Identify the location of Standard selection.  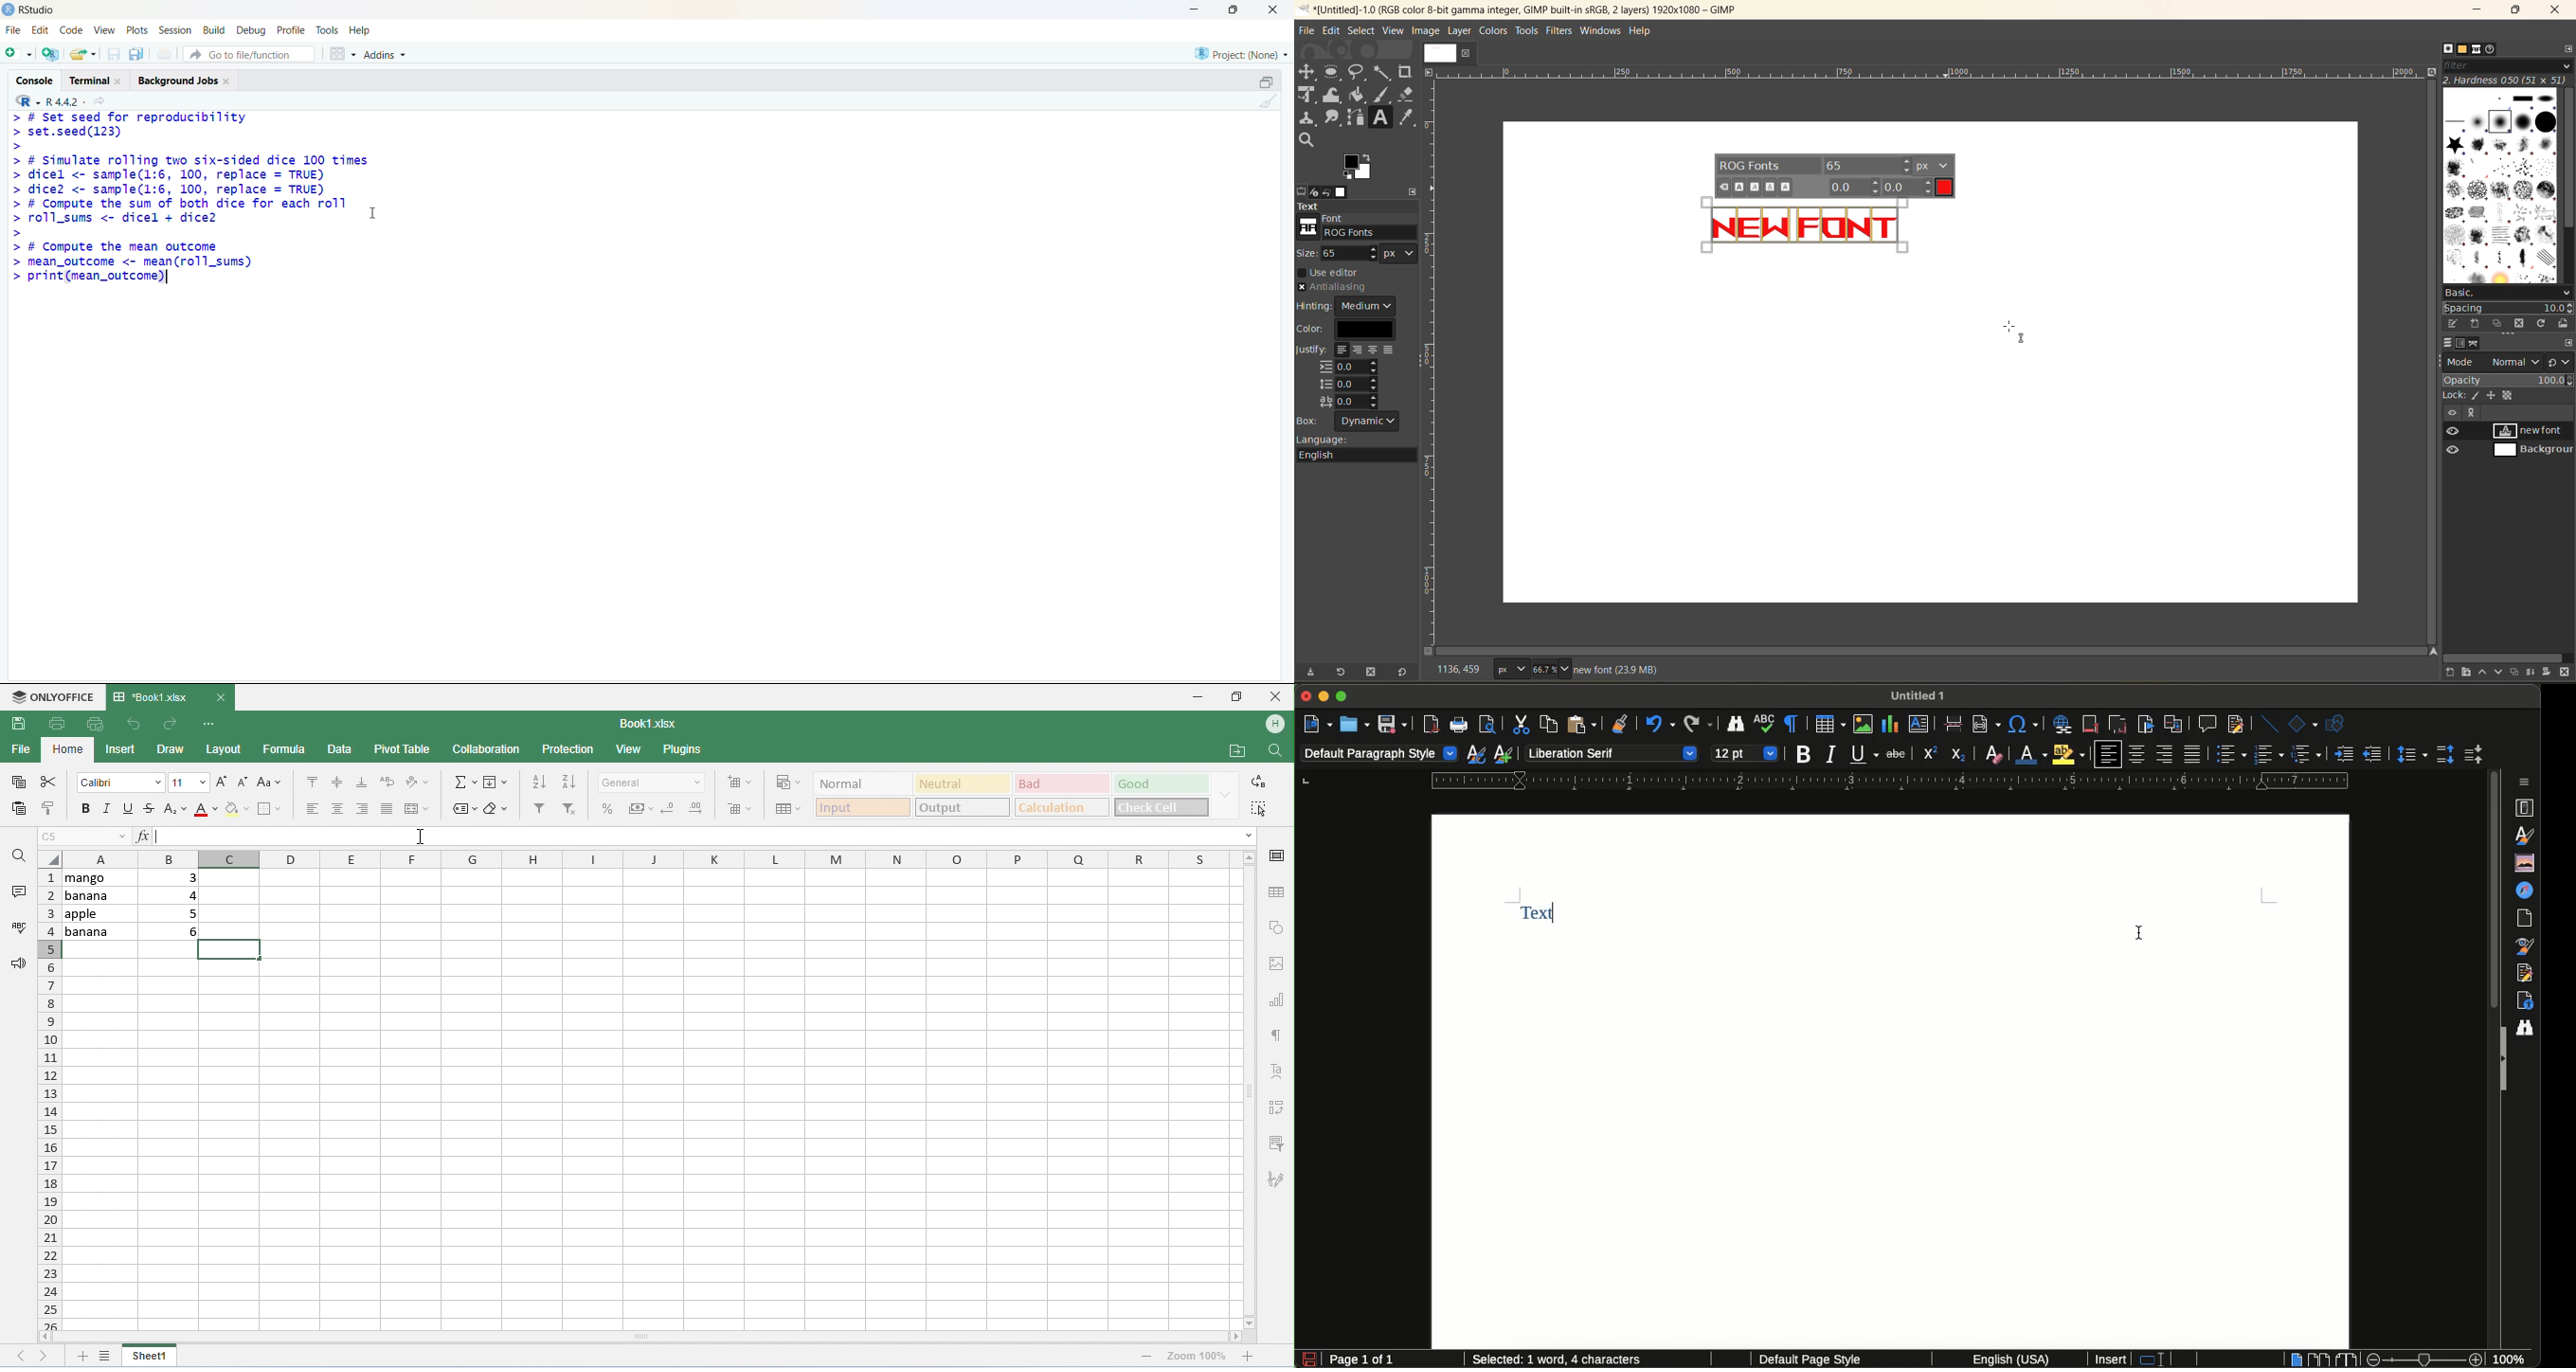
(2159, 1360).